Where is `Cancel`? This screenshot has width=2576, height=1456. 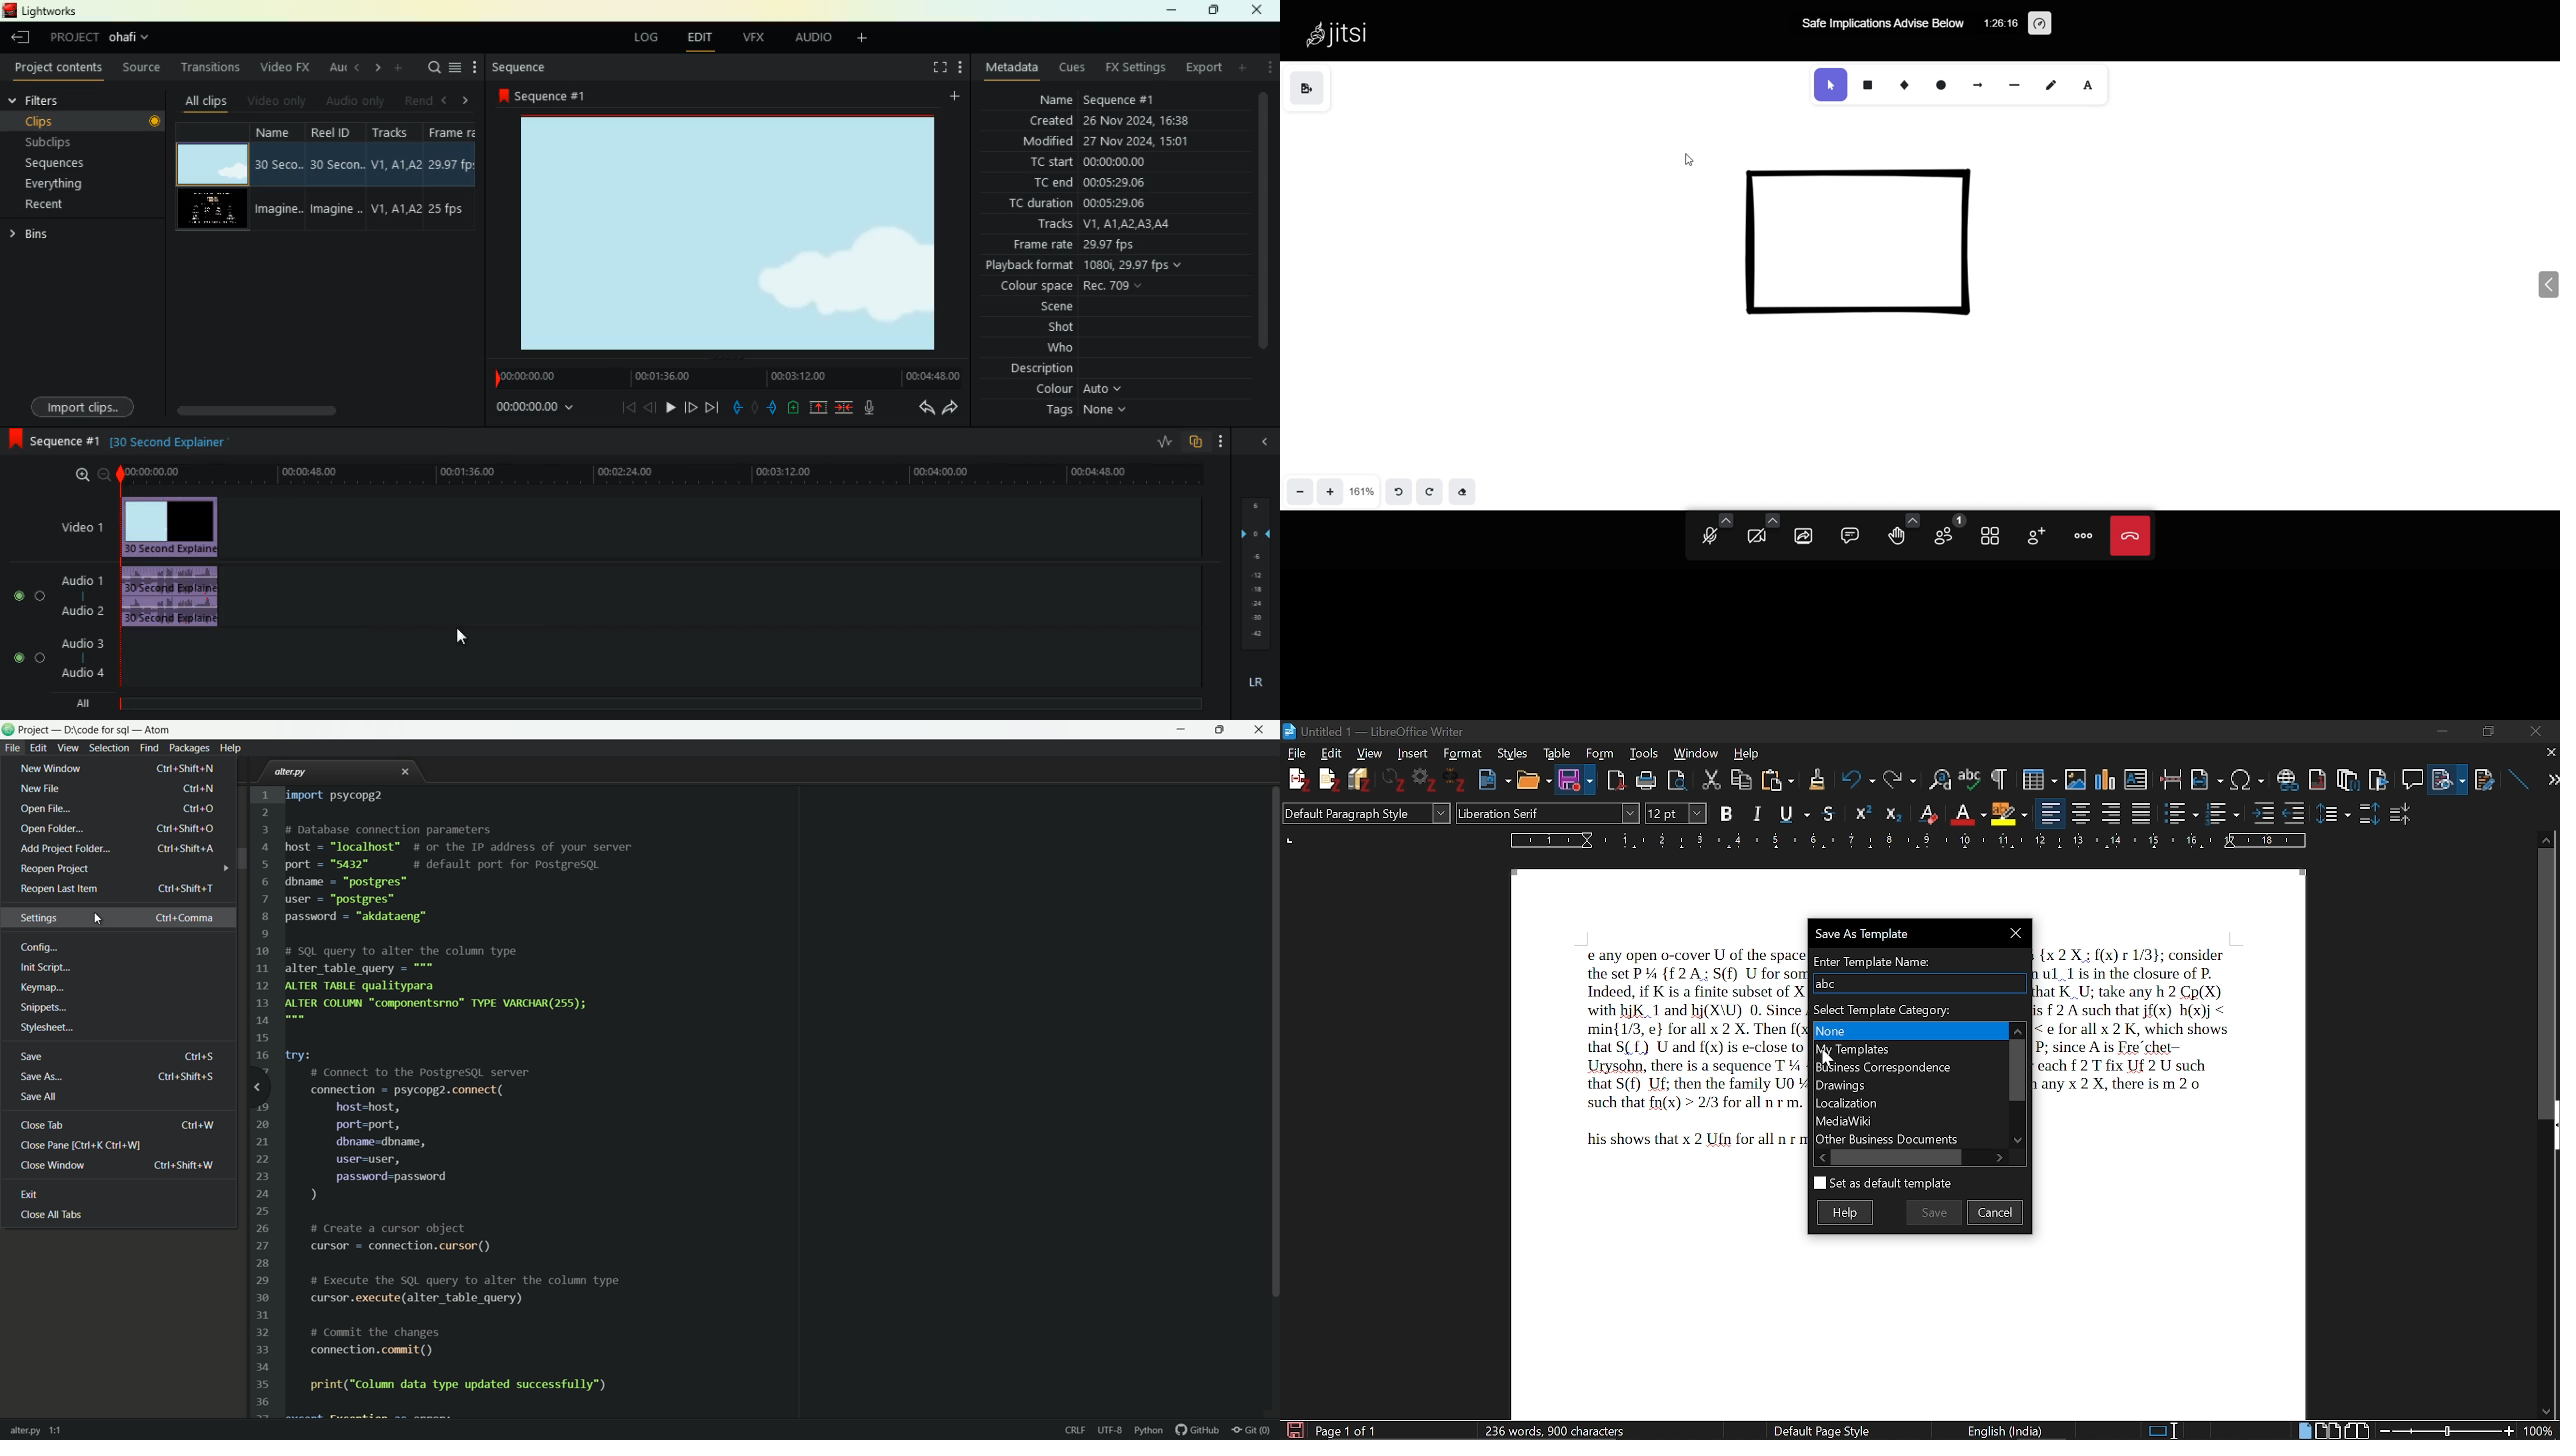
Cancel is located at coordinates (1996, 1211).